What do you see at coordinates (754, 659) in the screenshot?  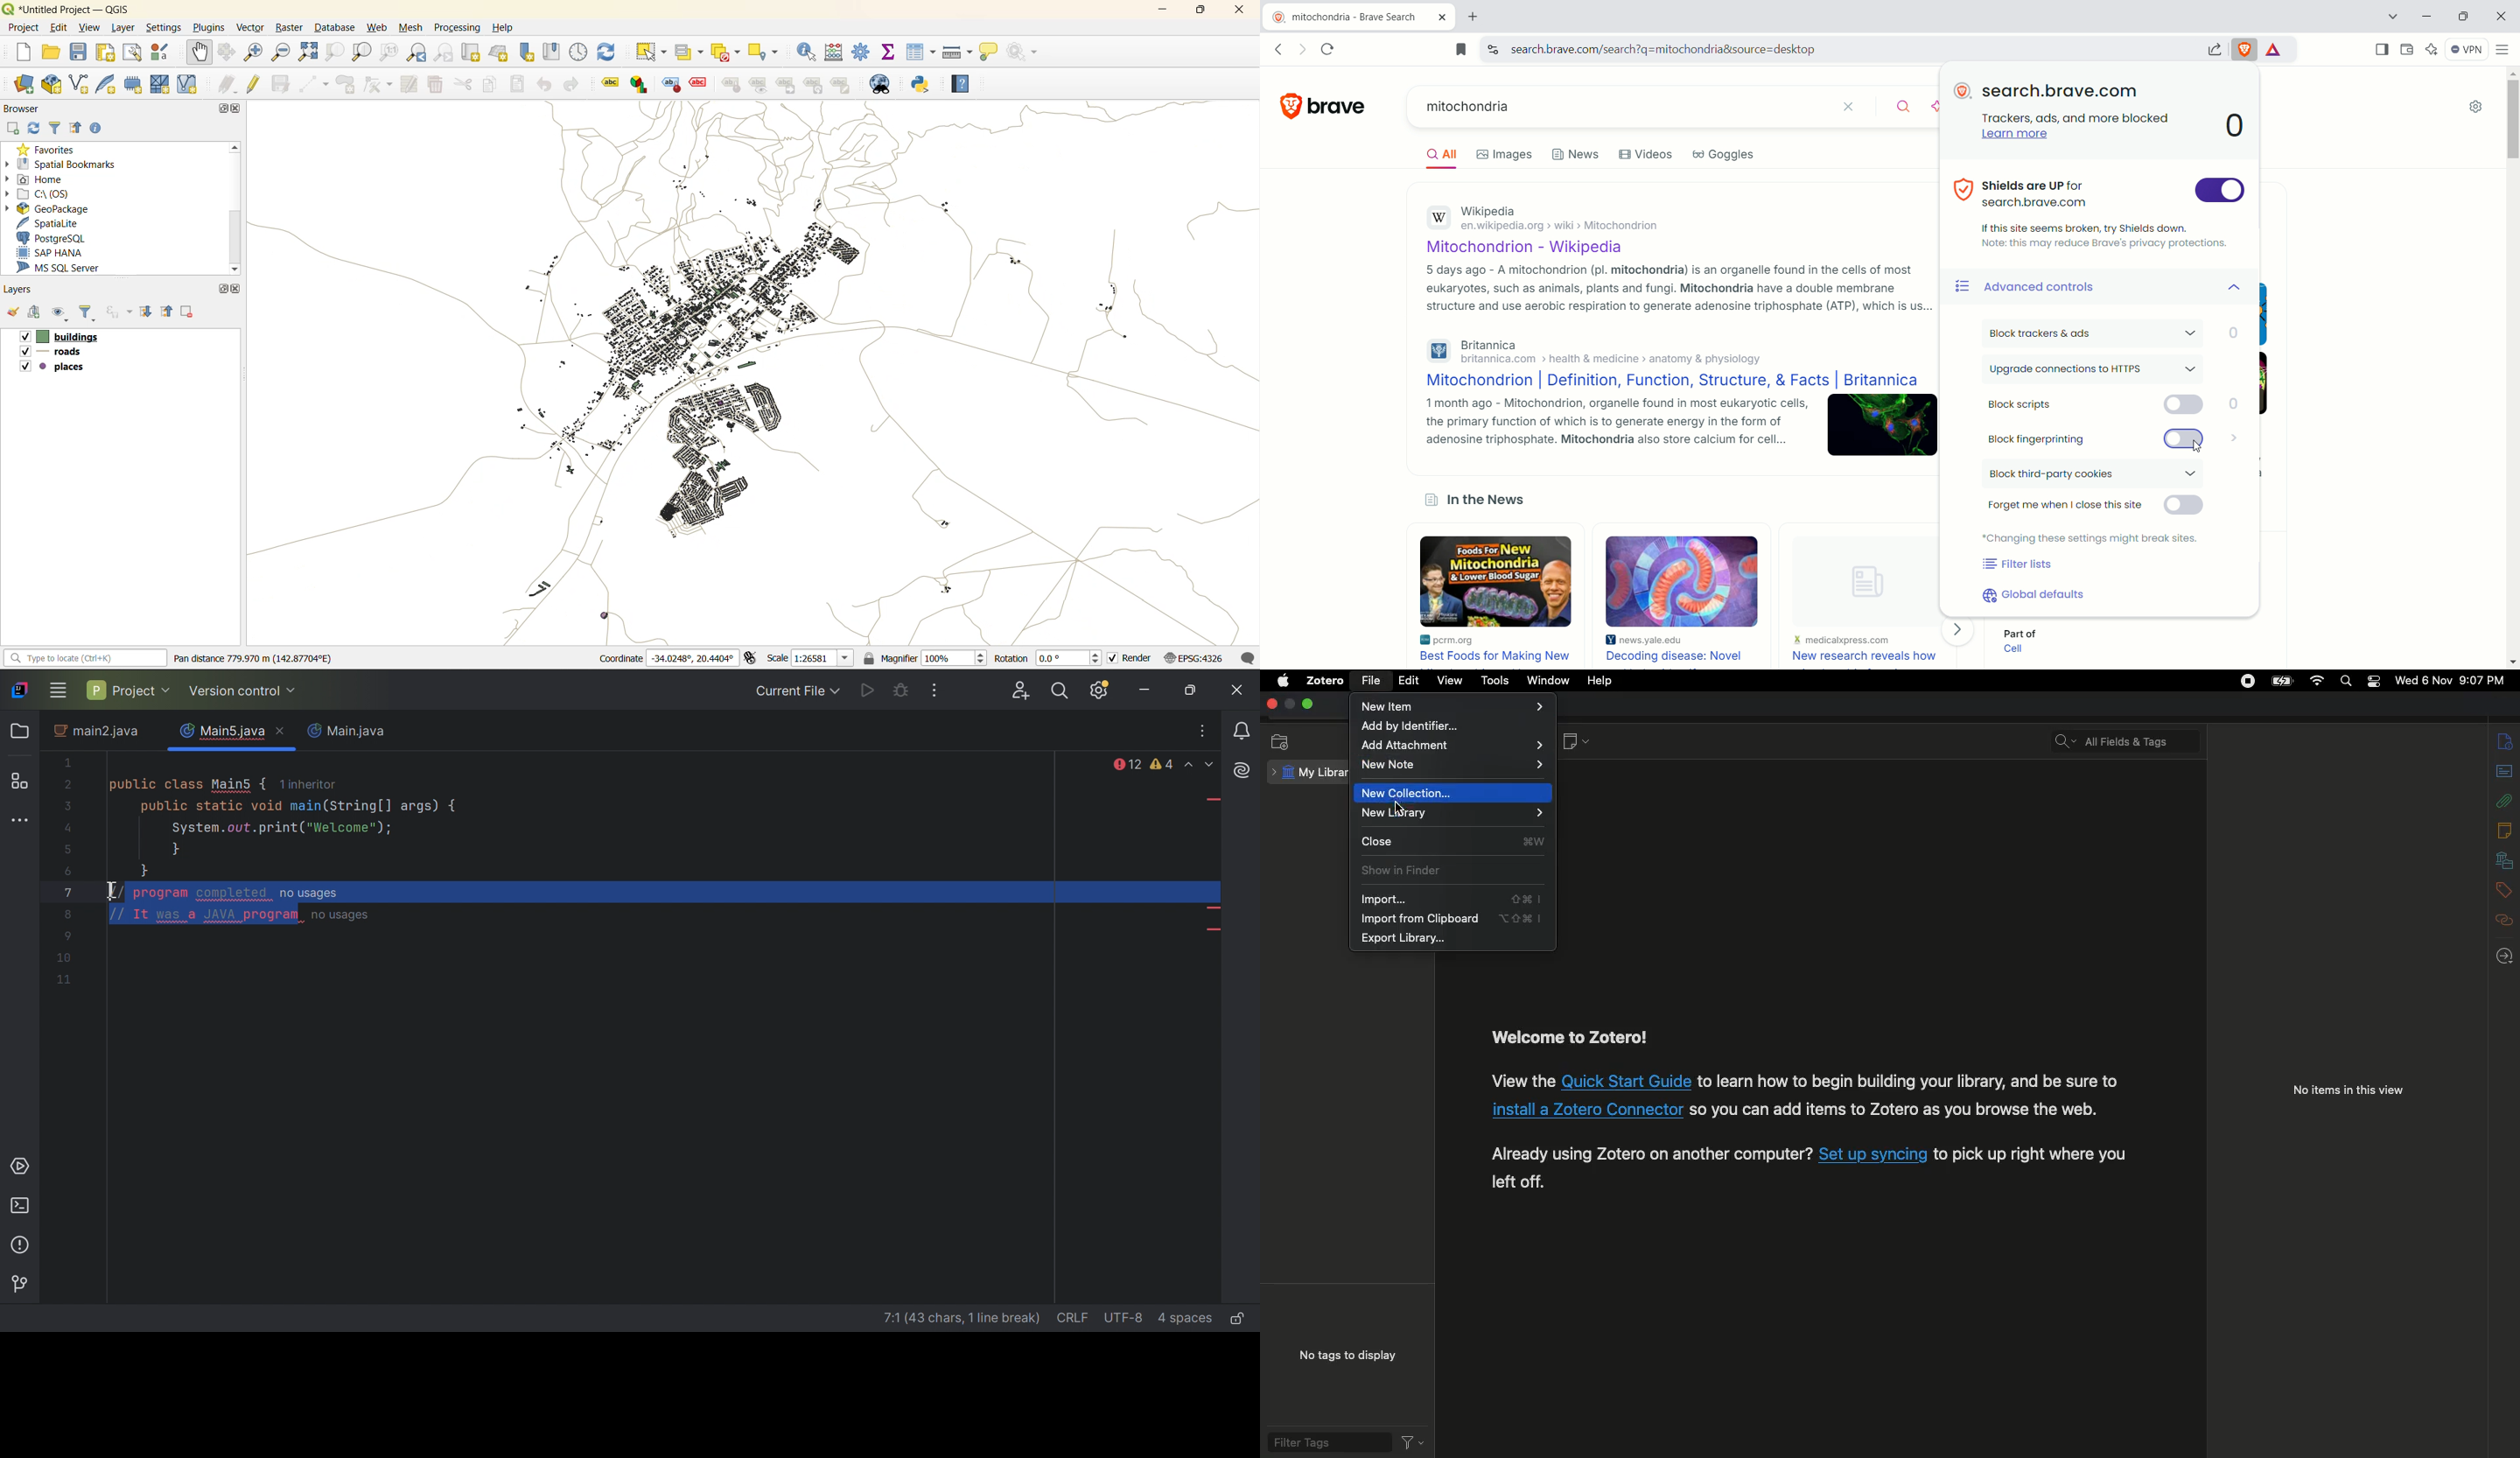 I see `toggle extensions` at bounding box center [754, 659].